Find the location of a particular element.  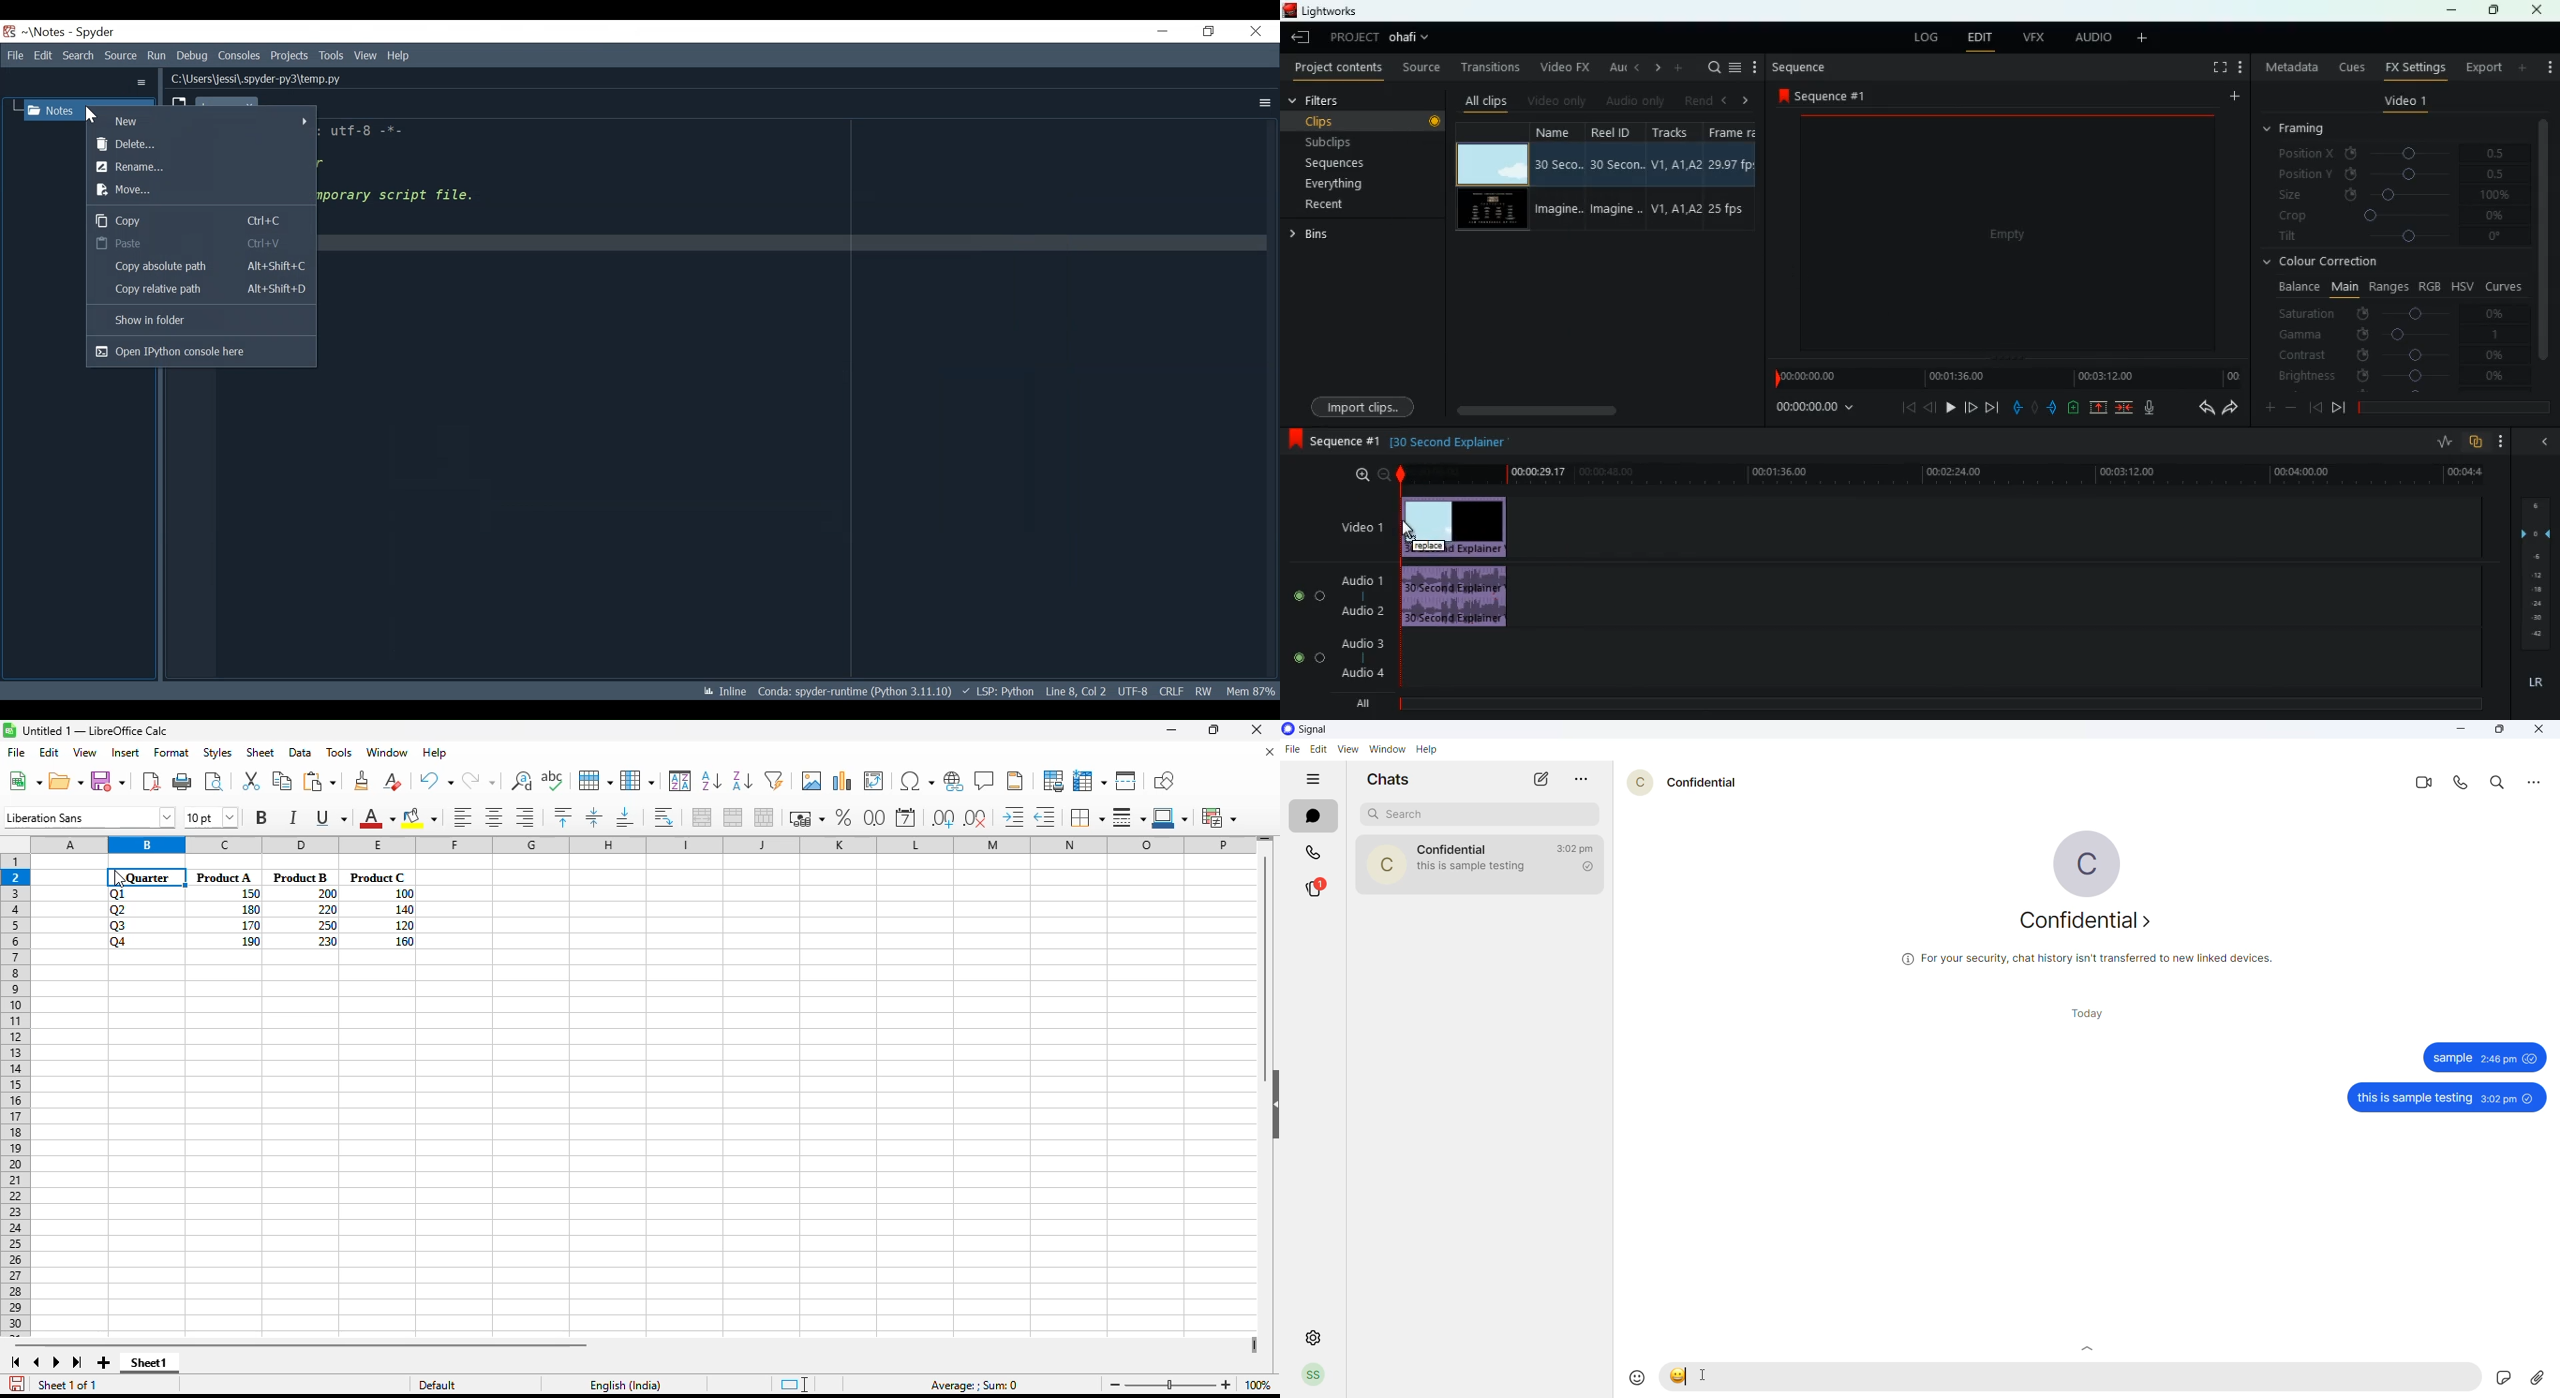

sort is located at coordinates (680, 781).